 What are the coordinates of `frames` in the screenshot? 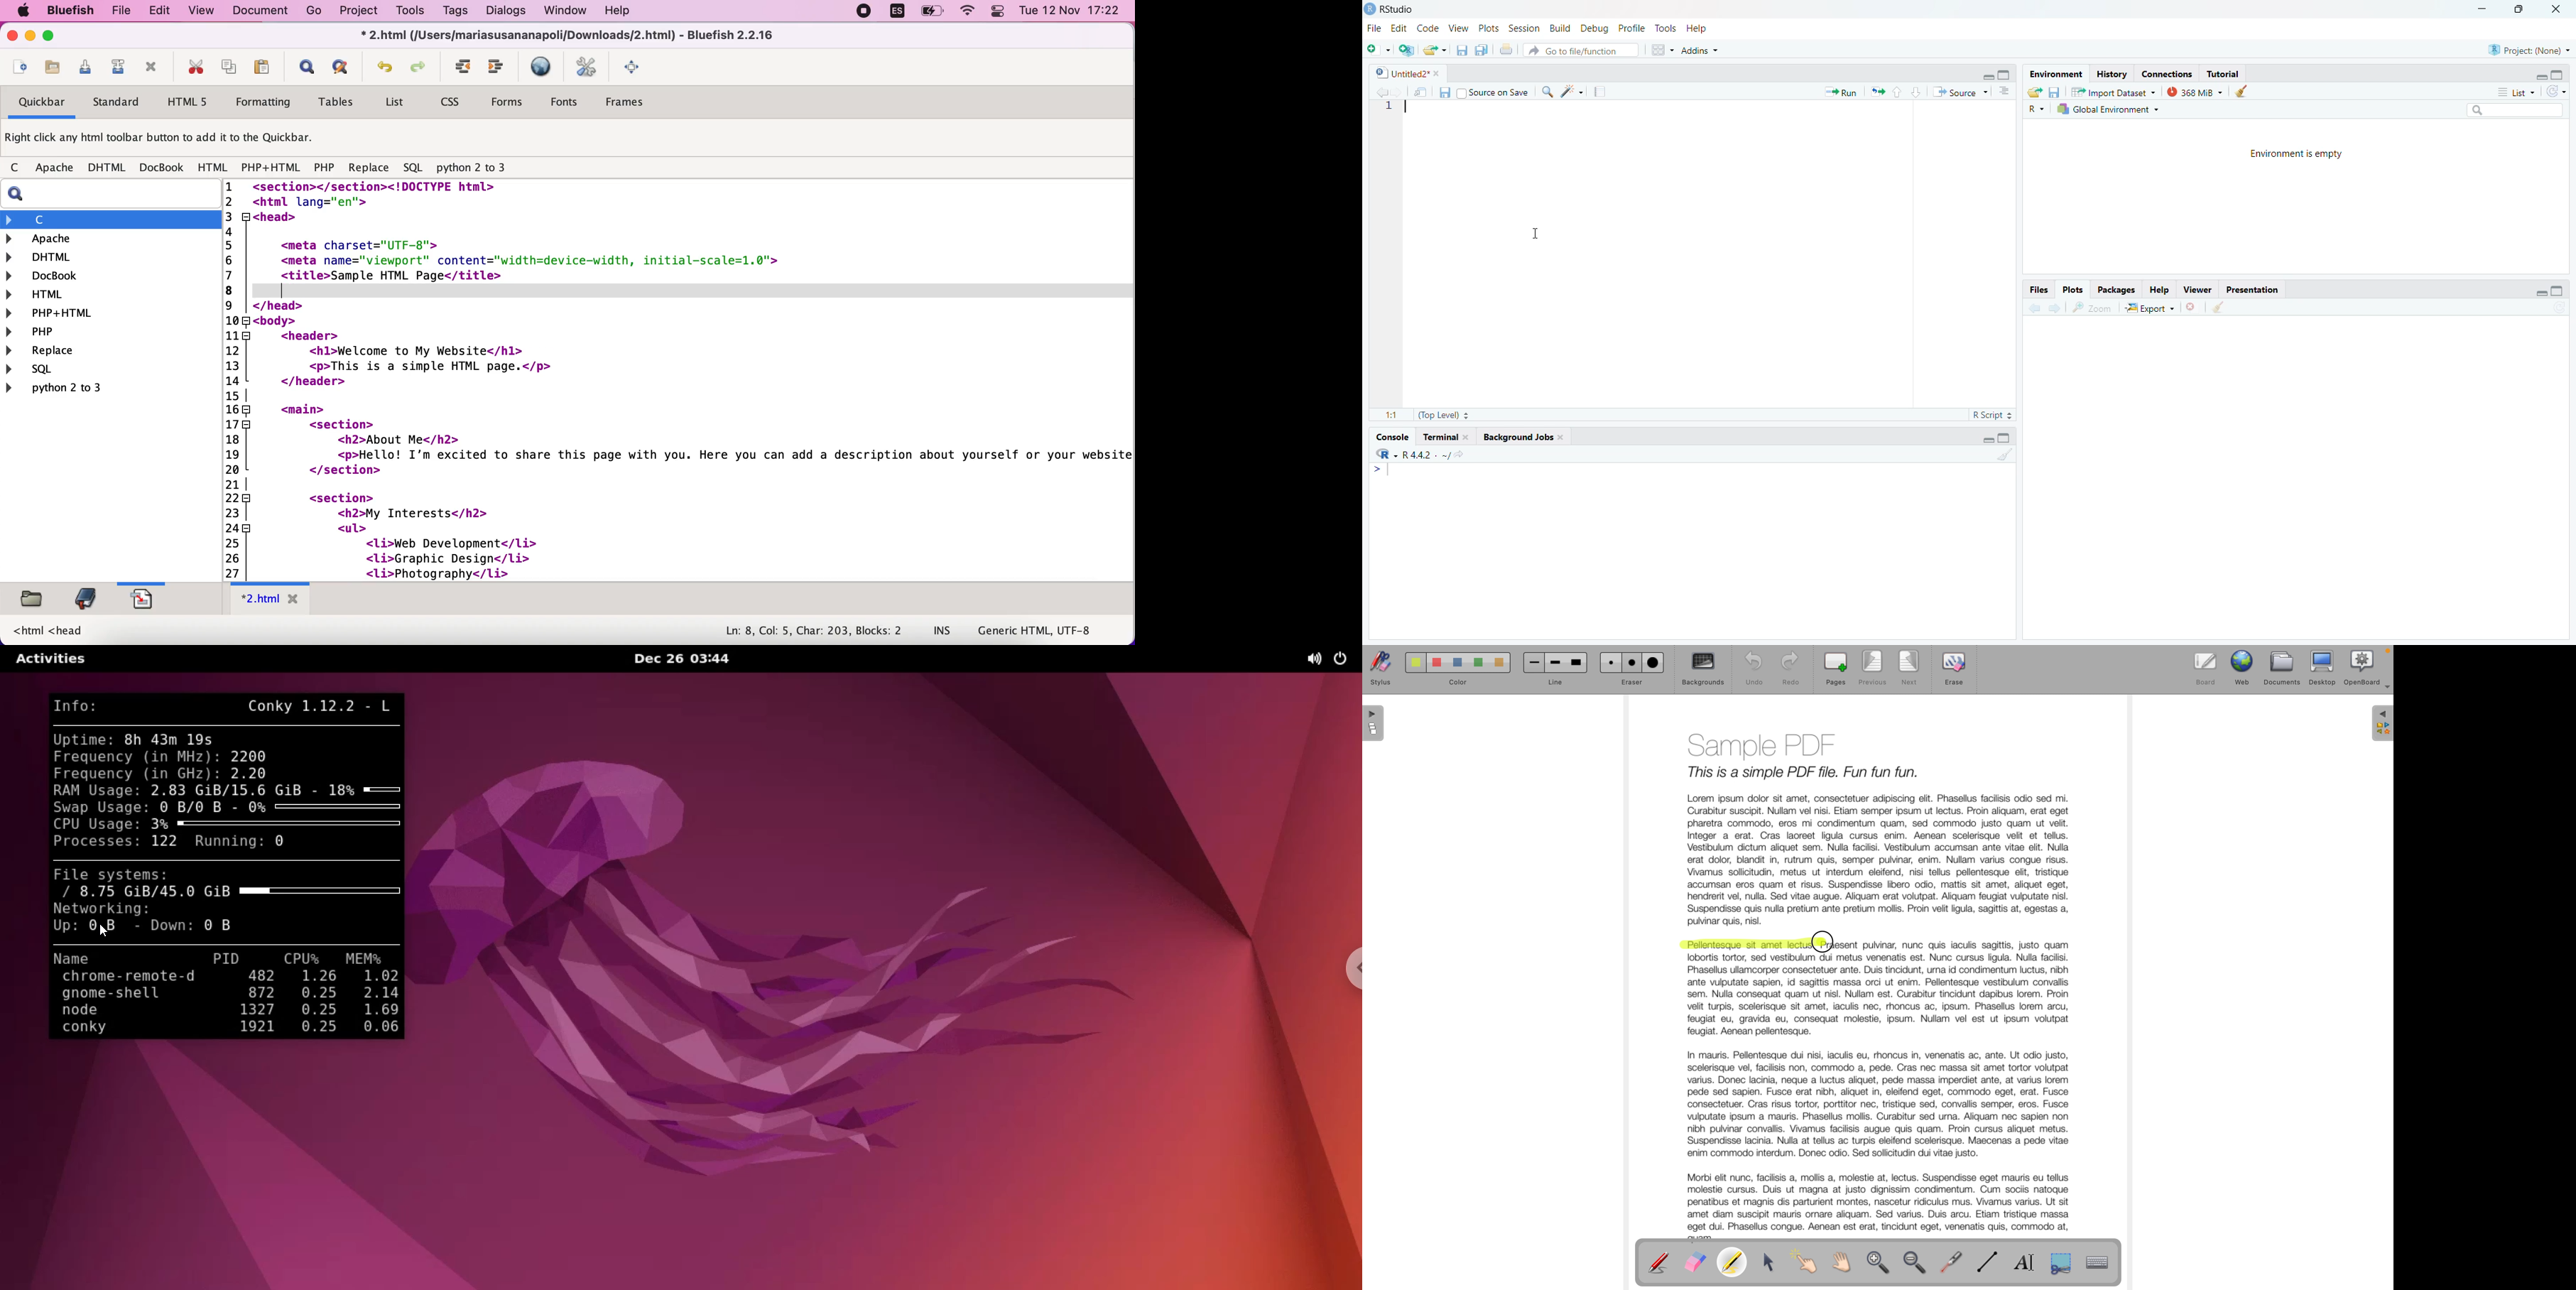 It's located at (638, 102).